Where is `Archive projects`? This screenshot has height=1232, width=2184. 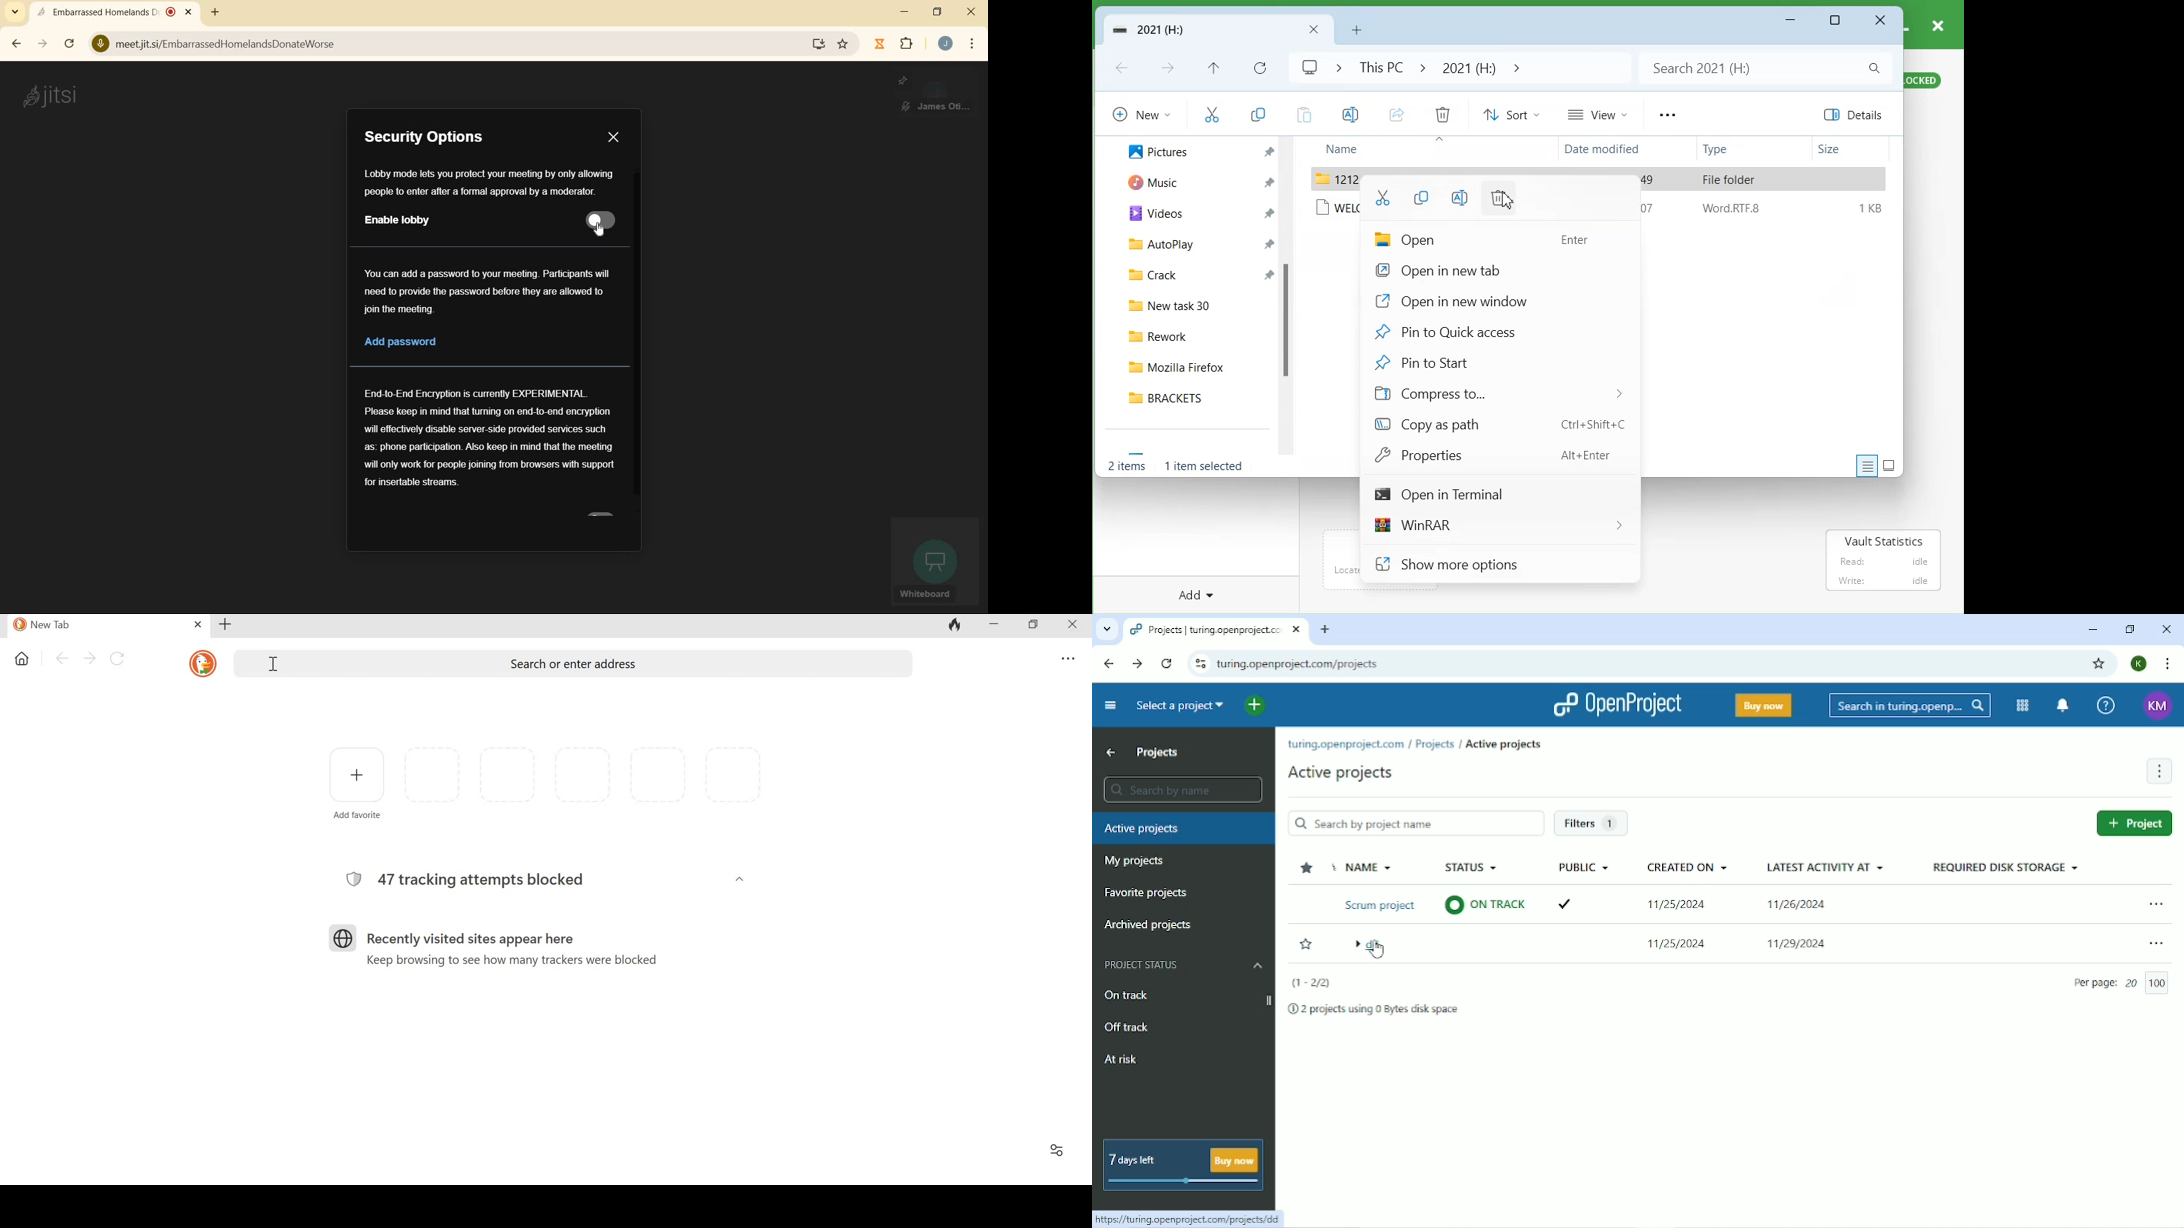 Archive projects is located at coordinates (1504, 746).